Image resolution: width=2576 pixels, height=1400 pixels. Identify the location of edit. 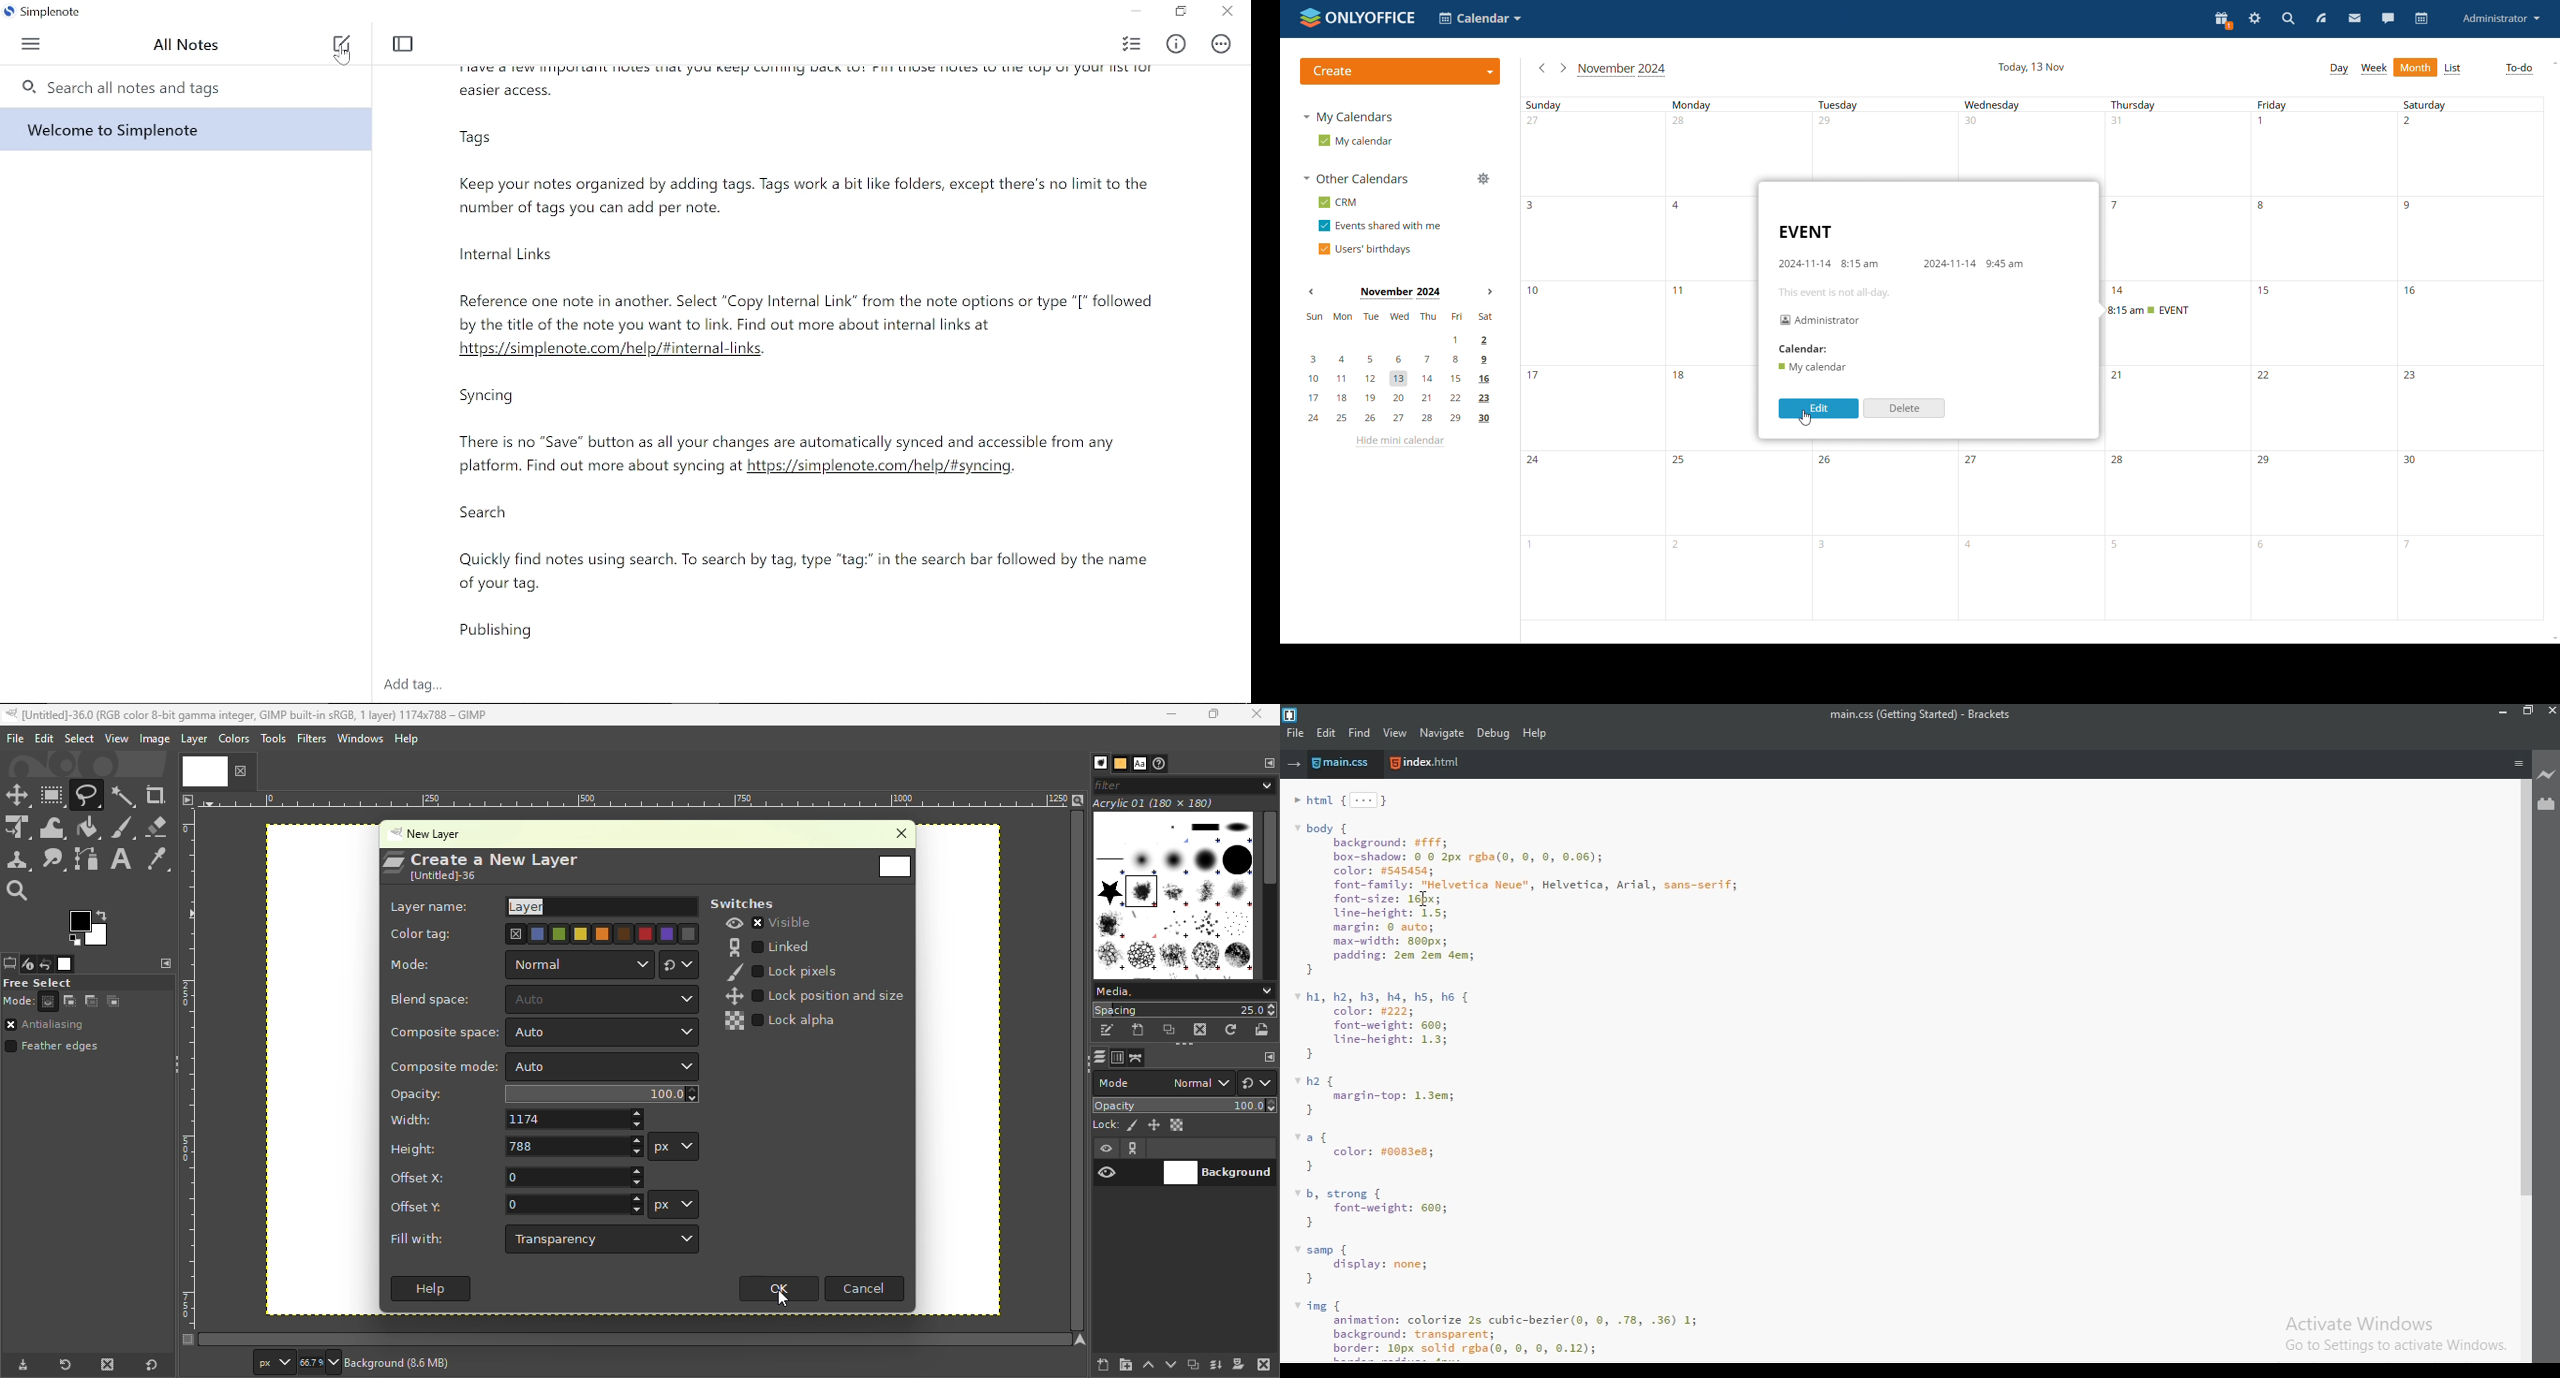
(1819, 409).